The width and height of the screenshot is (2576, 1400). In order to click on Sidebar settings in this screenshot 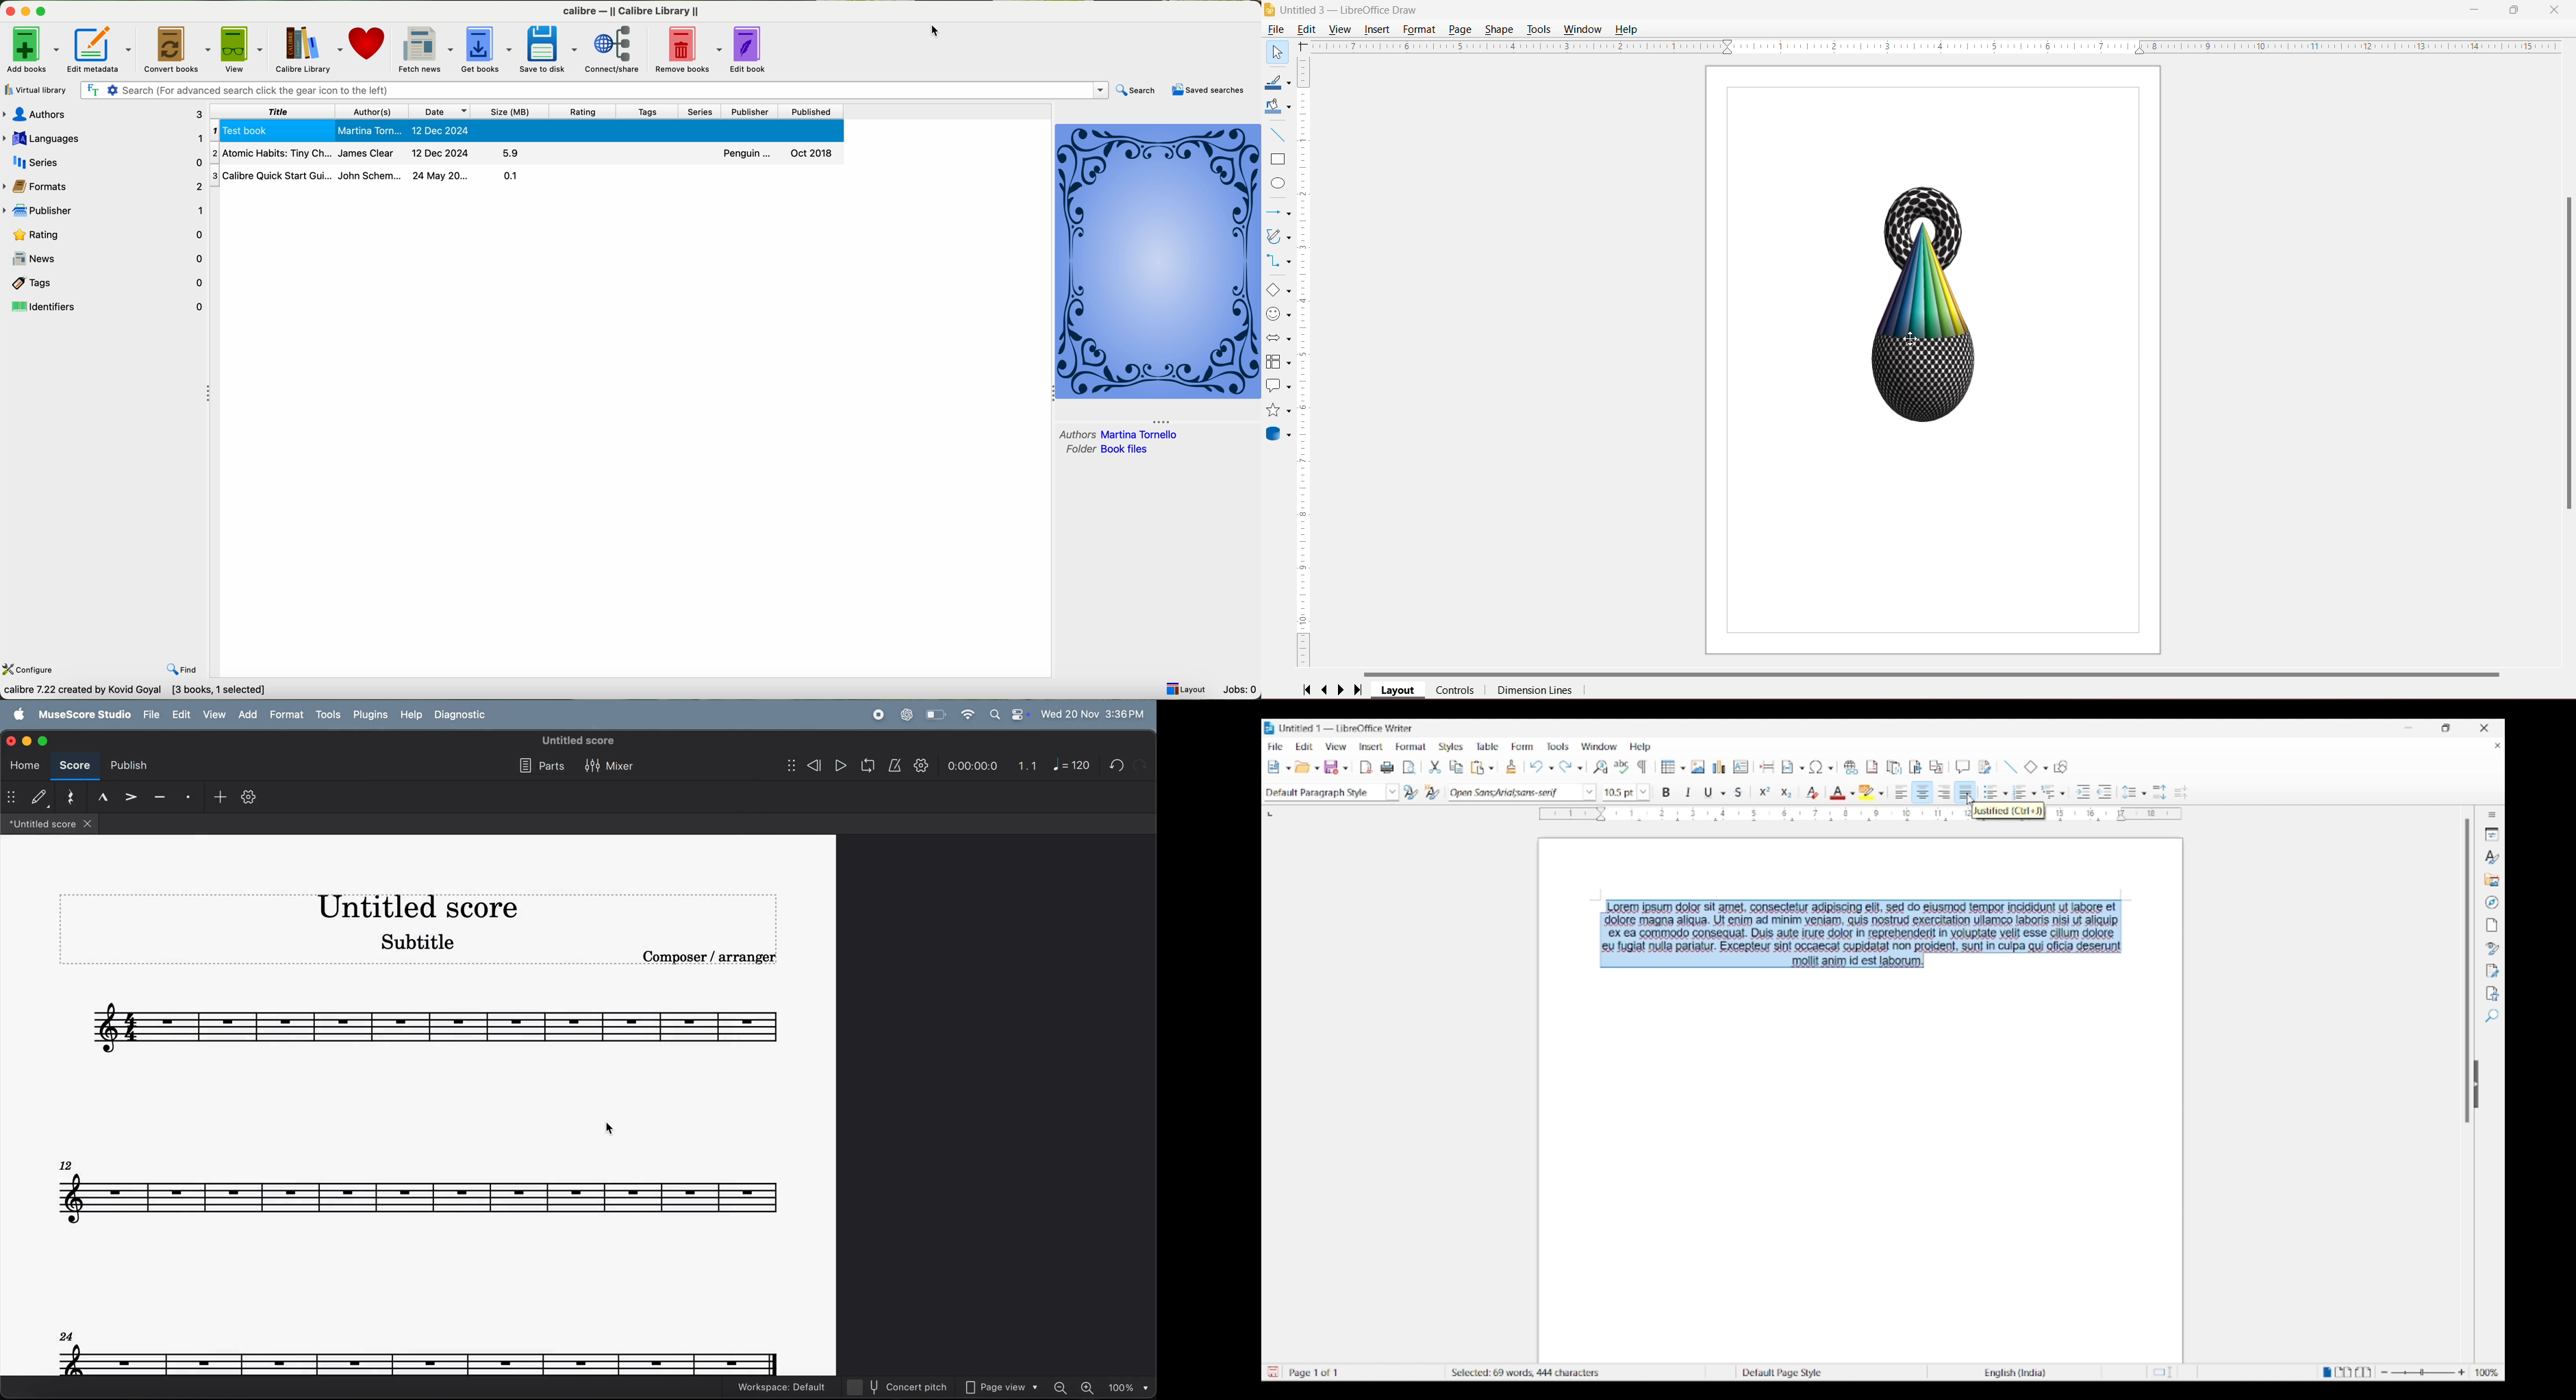, I will do `click(2492, 815)`.